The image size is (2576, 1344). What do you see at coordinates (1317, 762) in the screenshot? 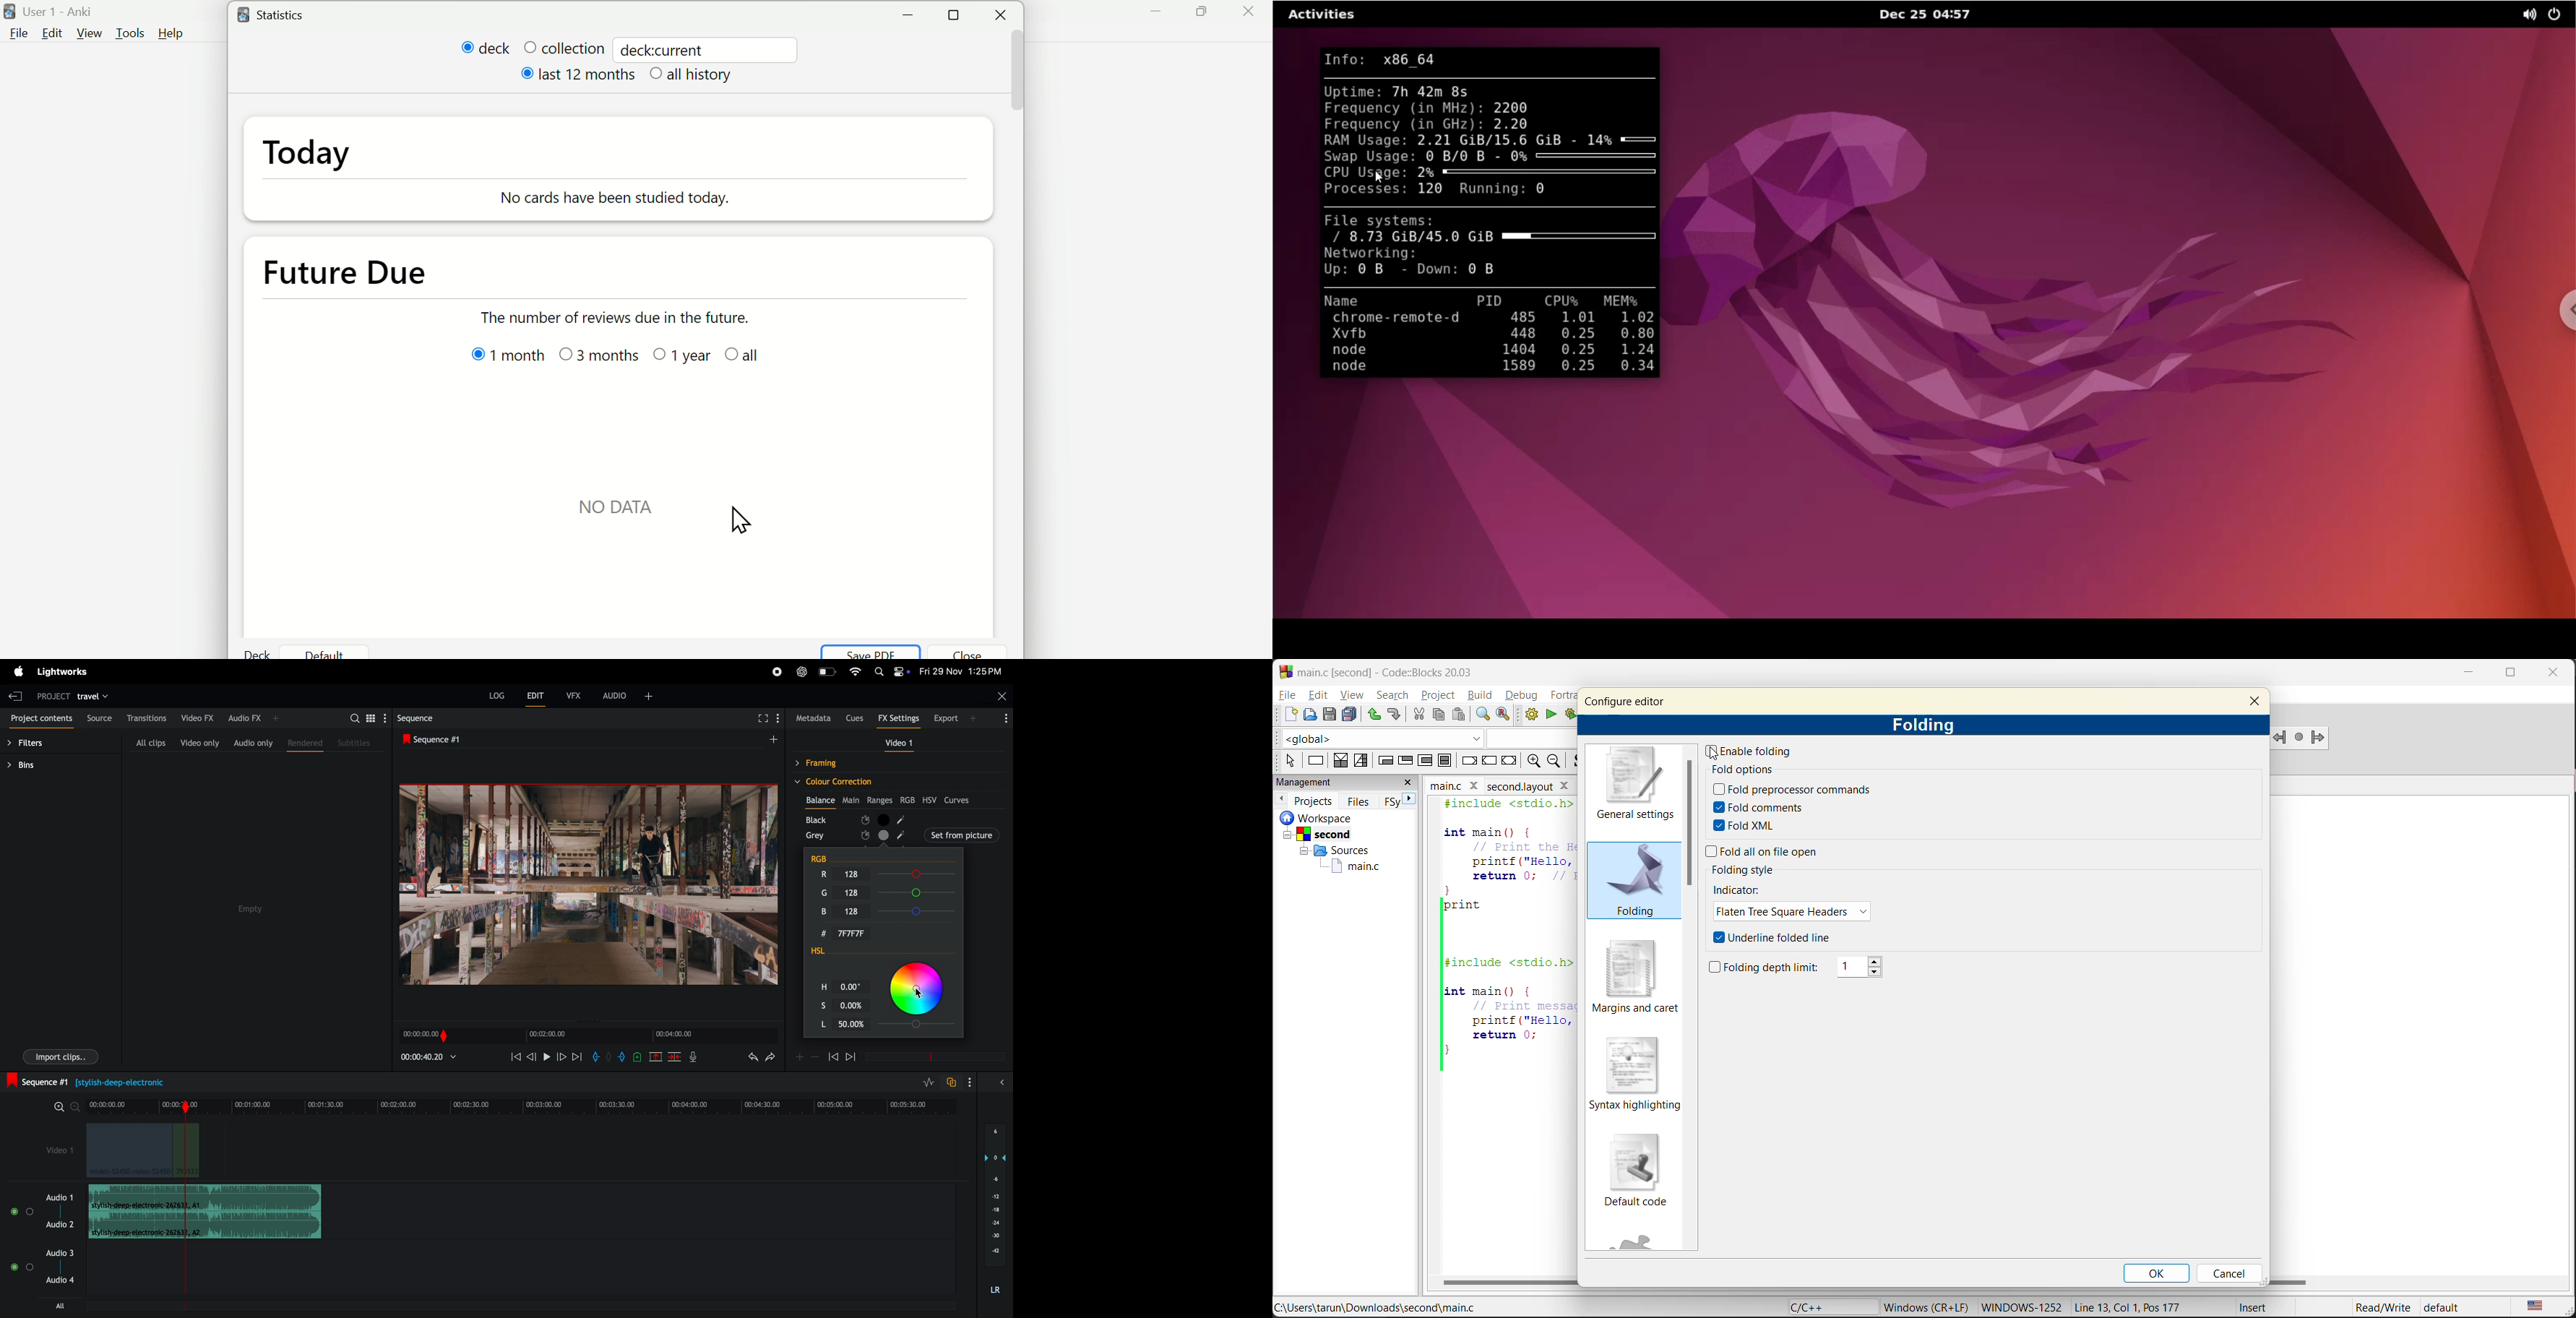
I see `instruction` at bounding box center [1317, 762].